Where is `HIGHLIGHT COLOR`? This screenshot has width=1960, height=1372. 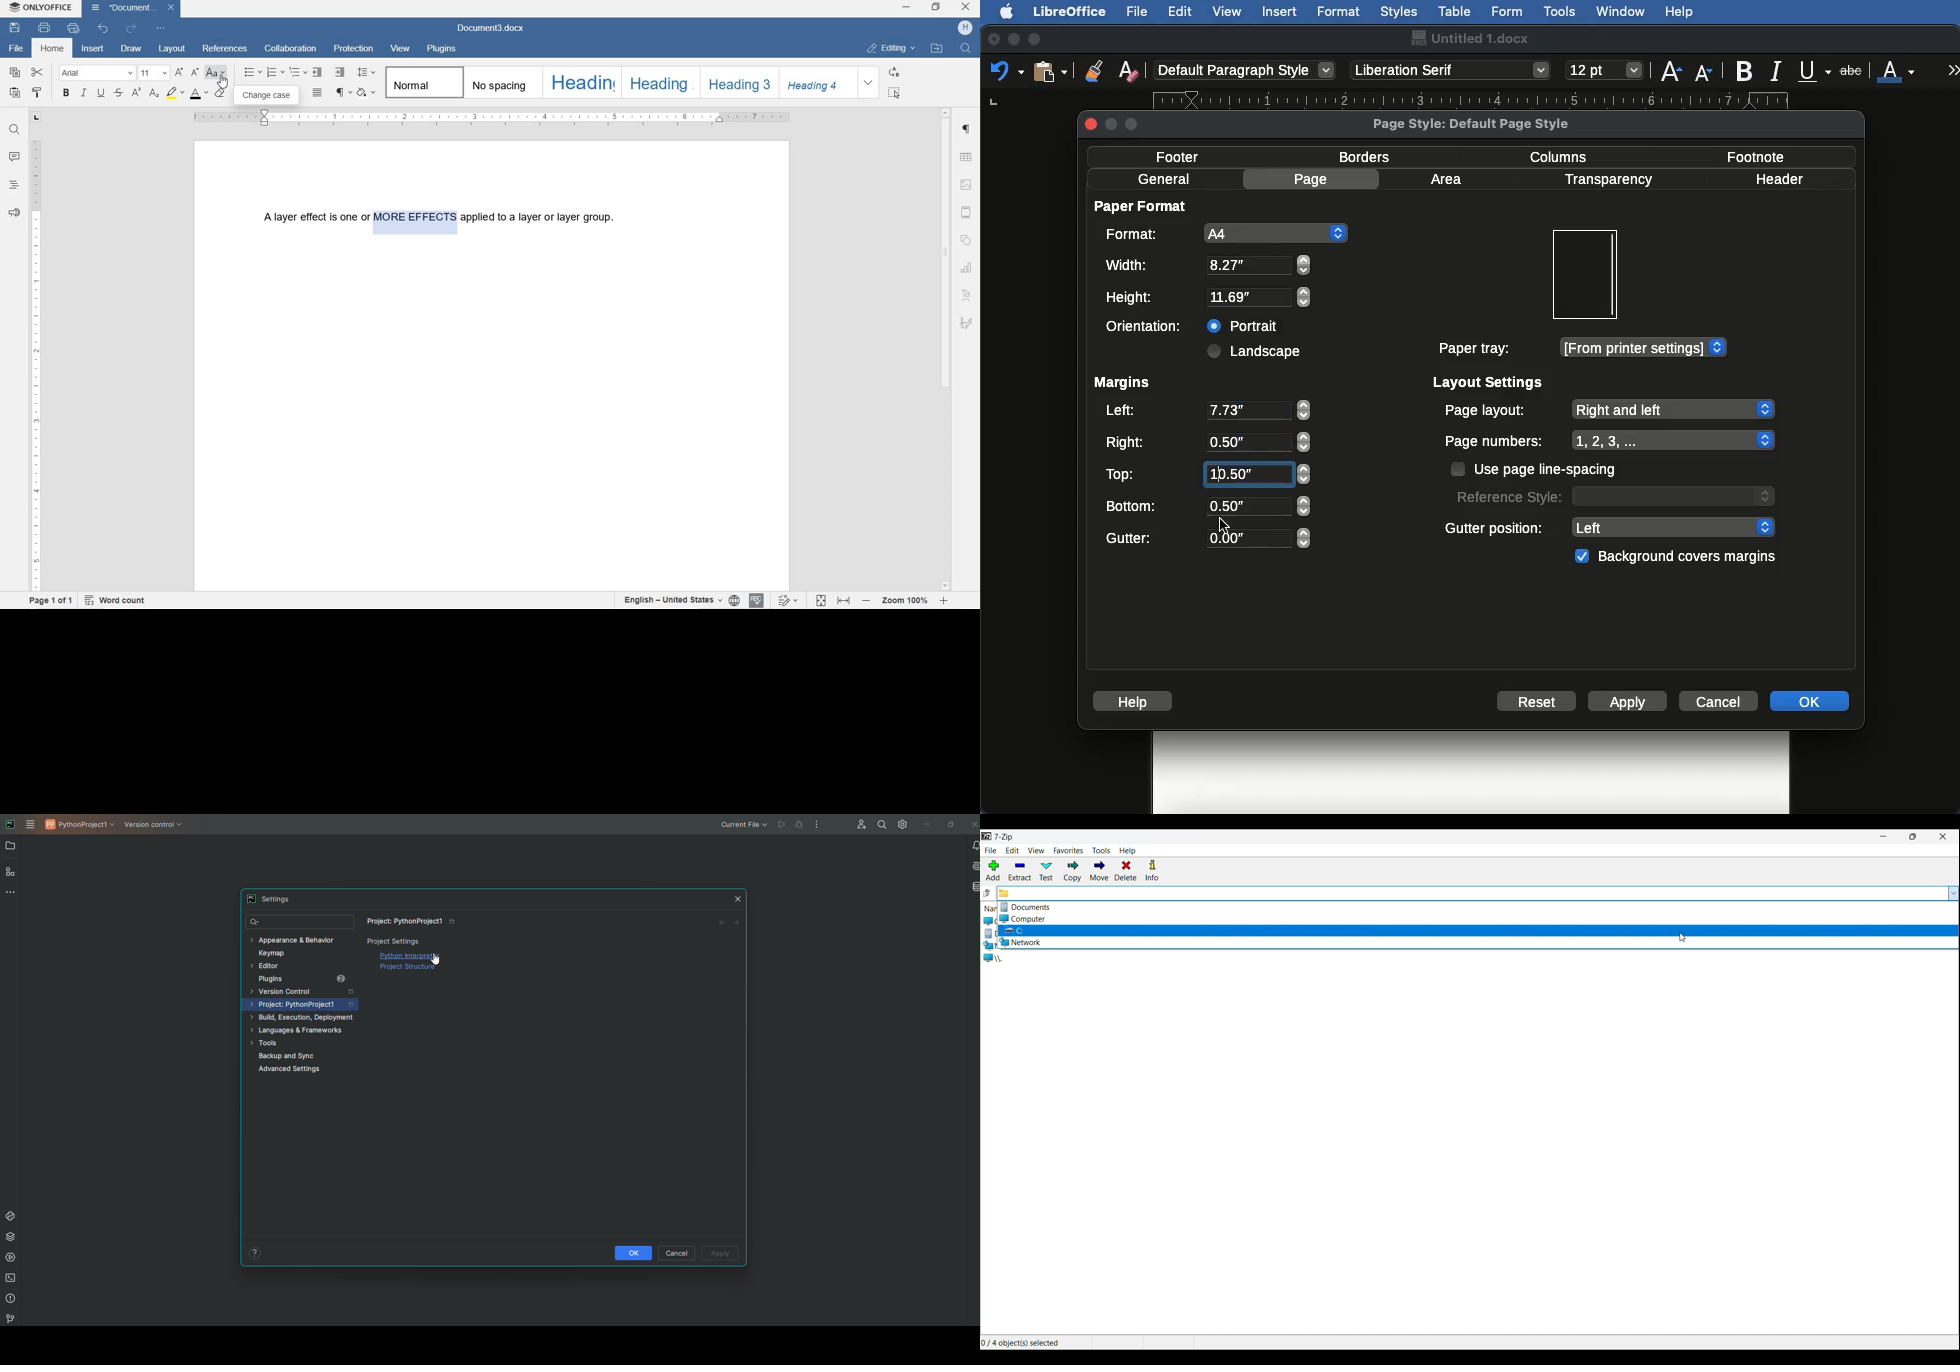
HIGHLIGHT COLOR is located at coordinates (174, 93).